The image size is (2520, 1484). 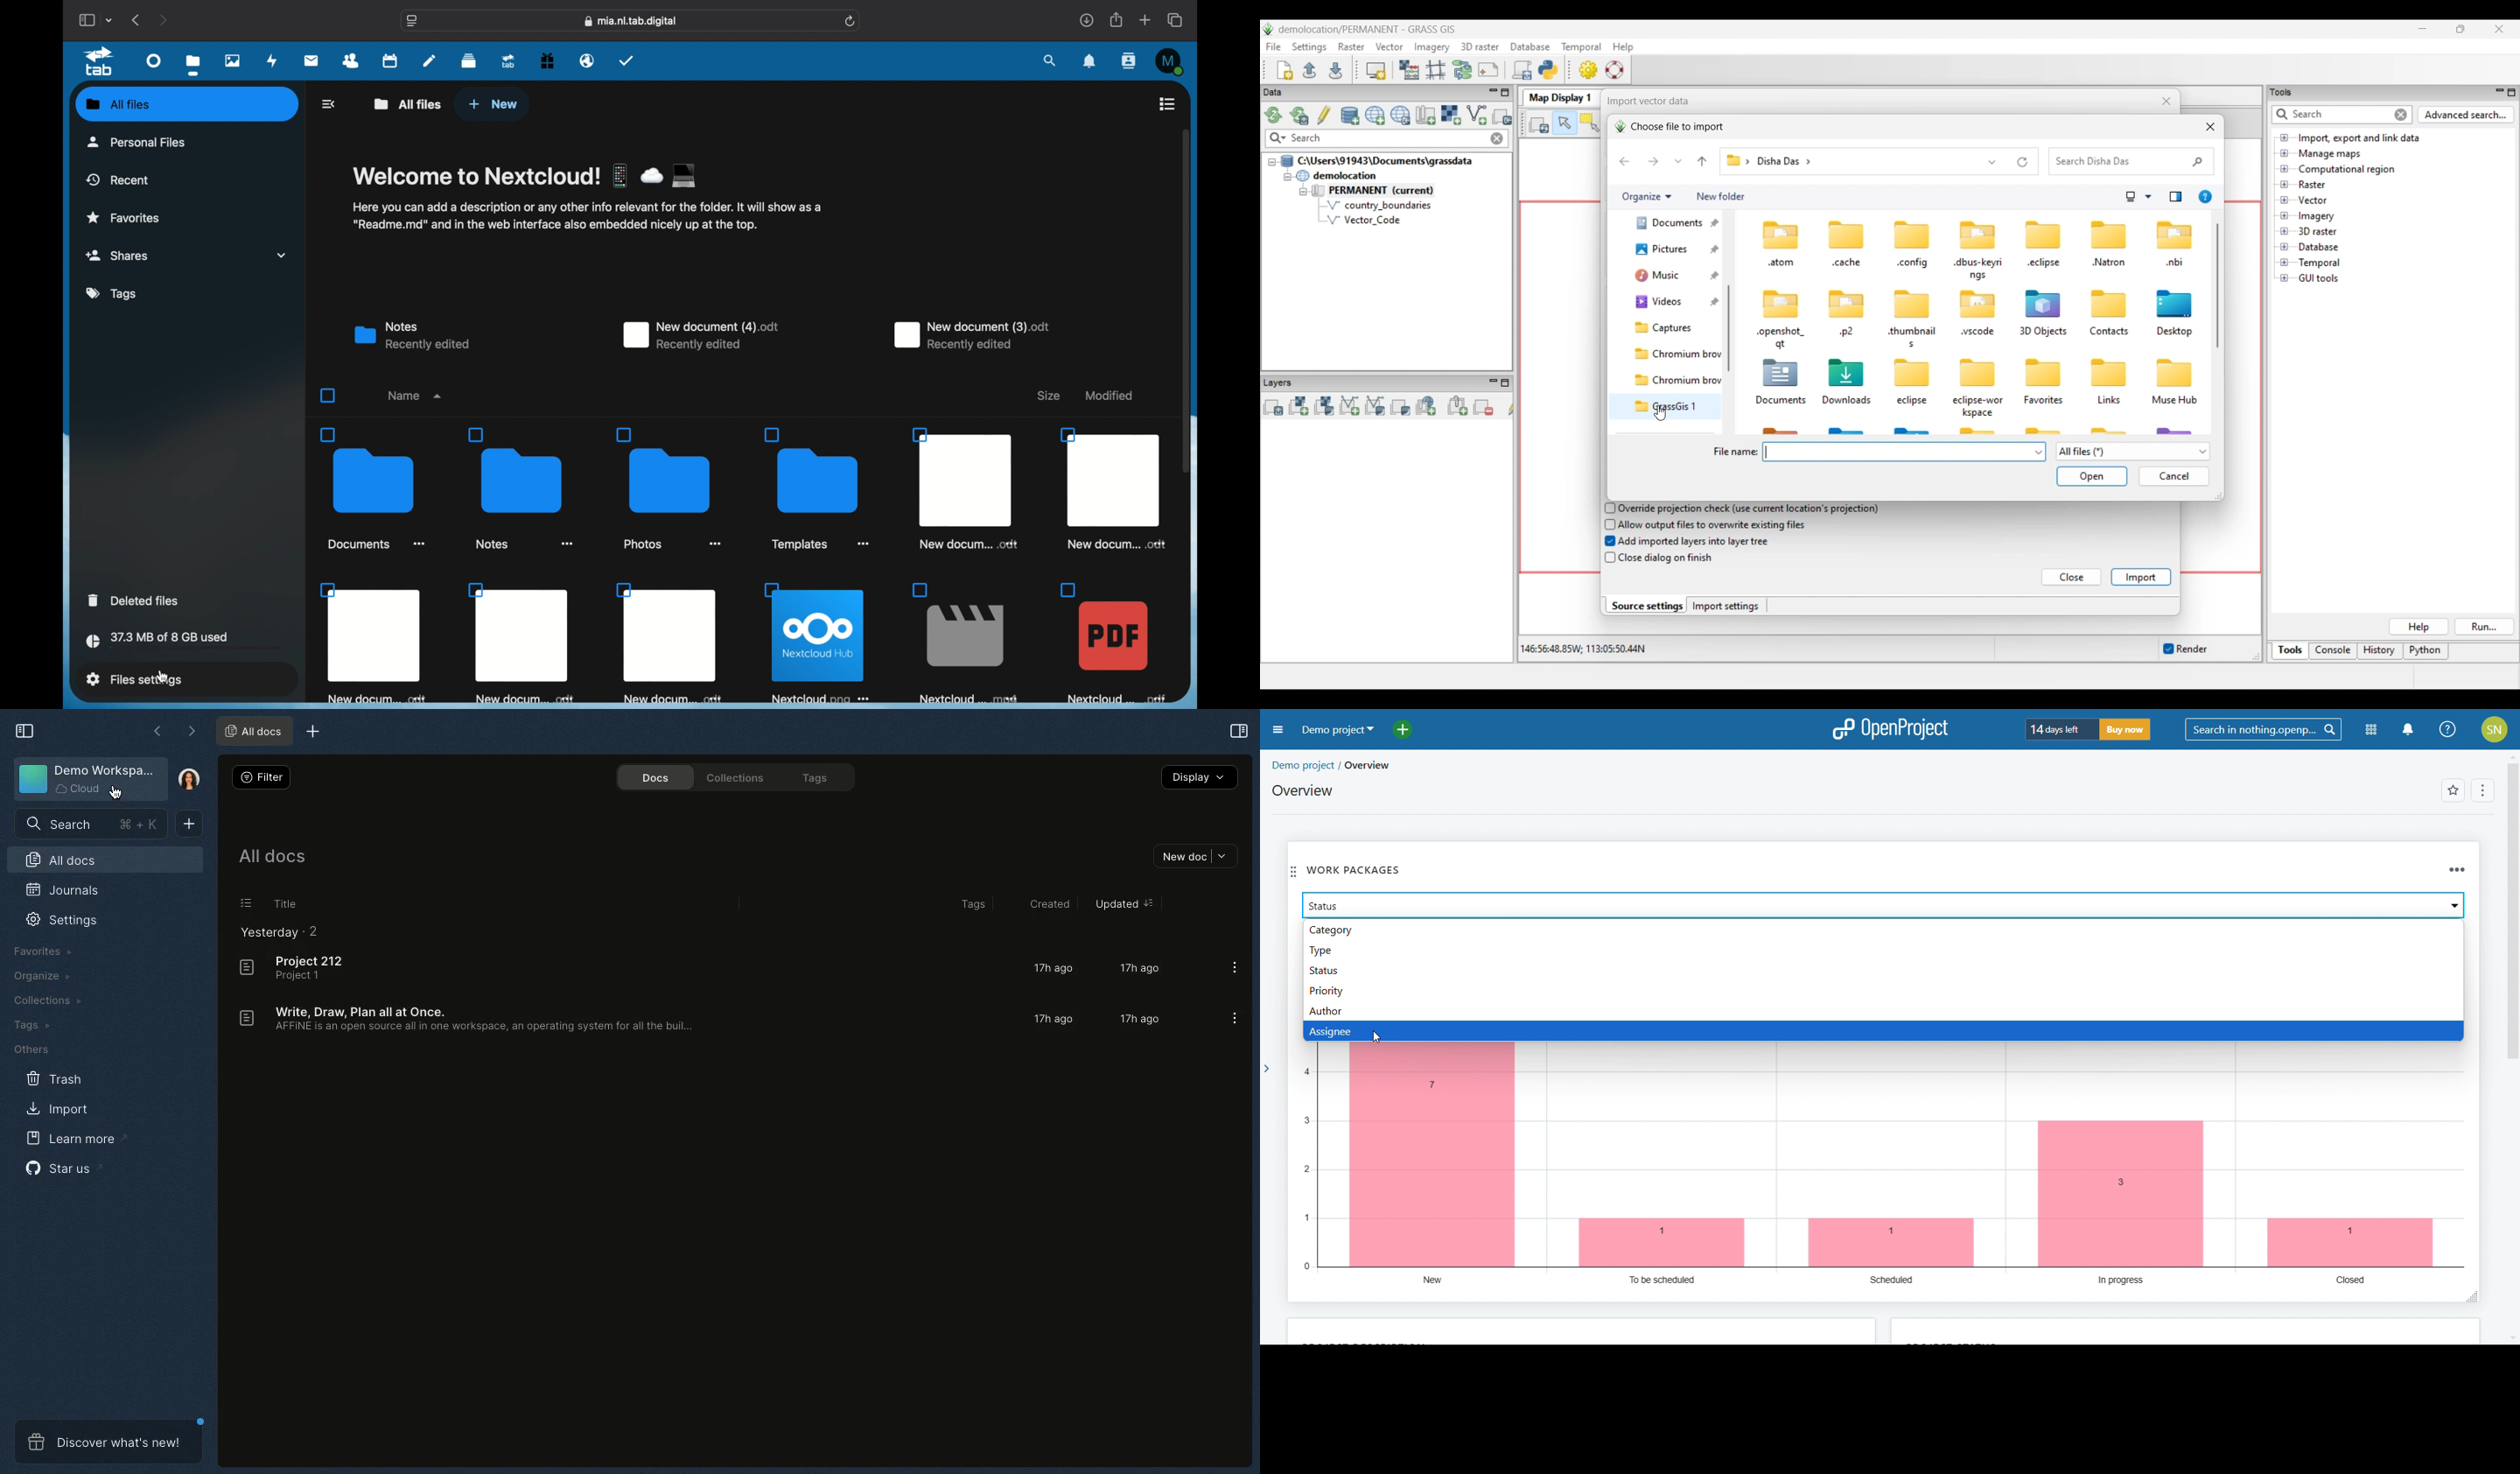 I want to click on modified, so click(x=1108, y=396).